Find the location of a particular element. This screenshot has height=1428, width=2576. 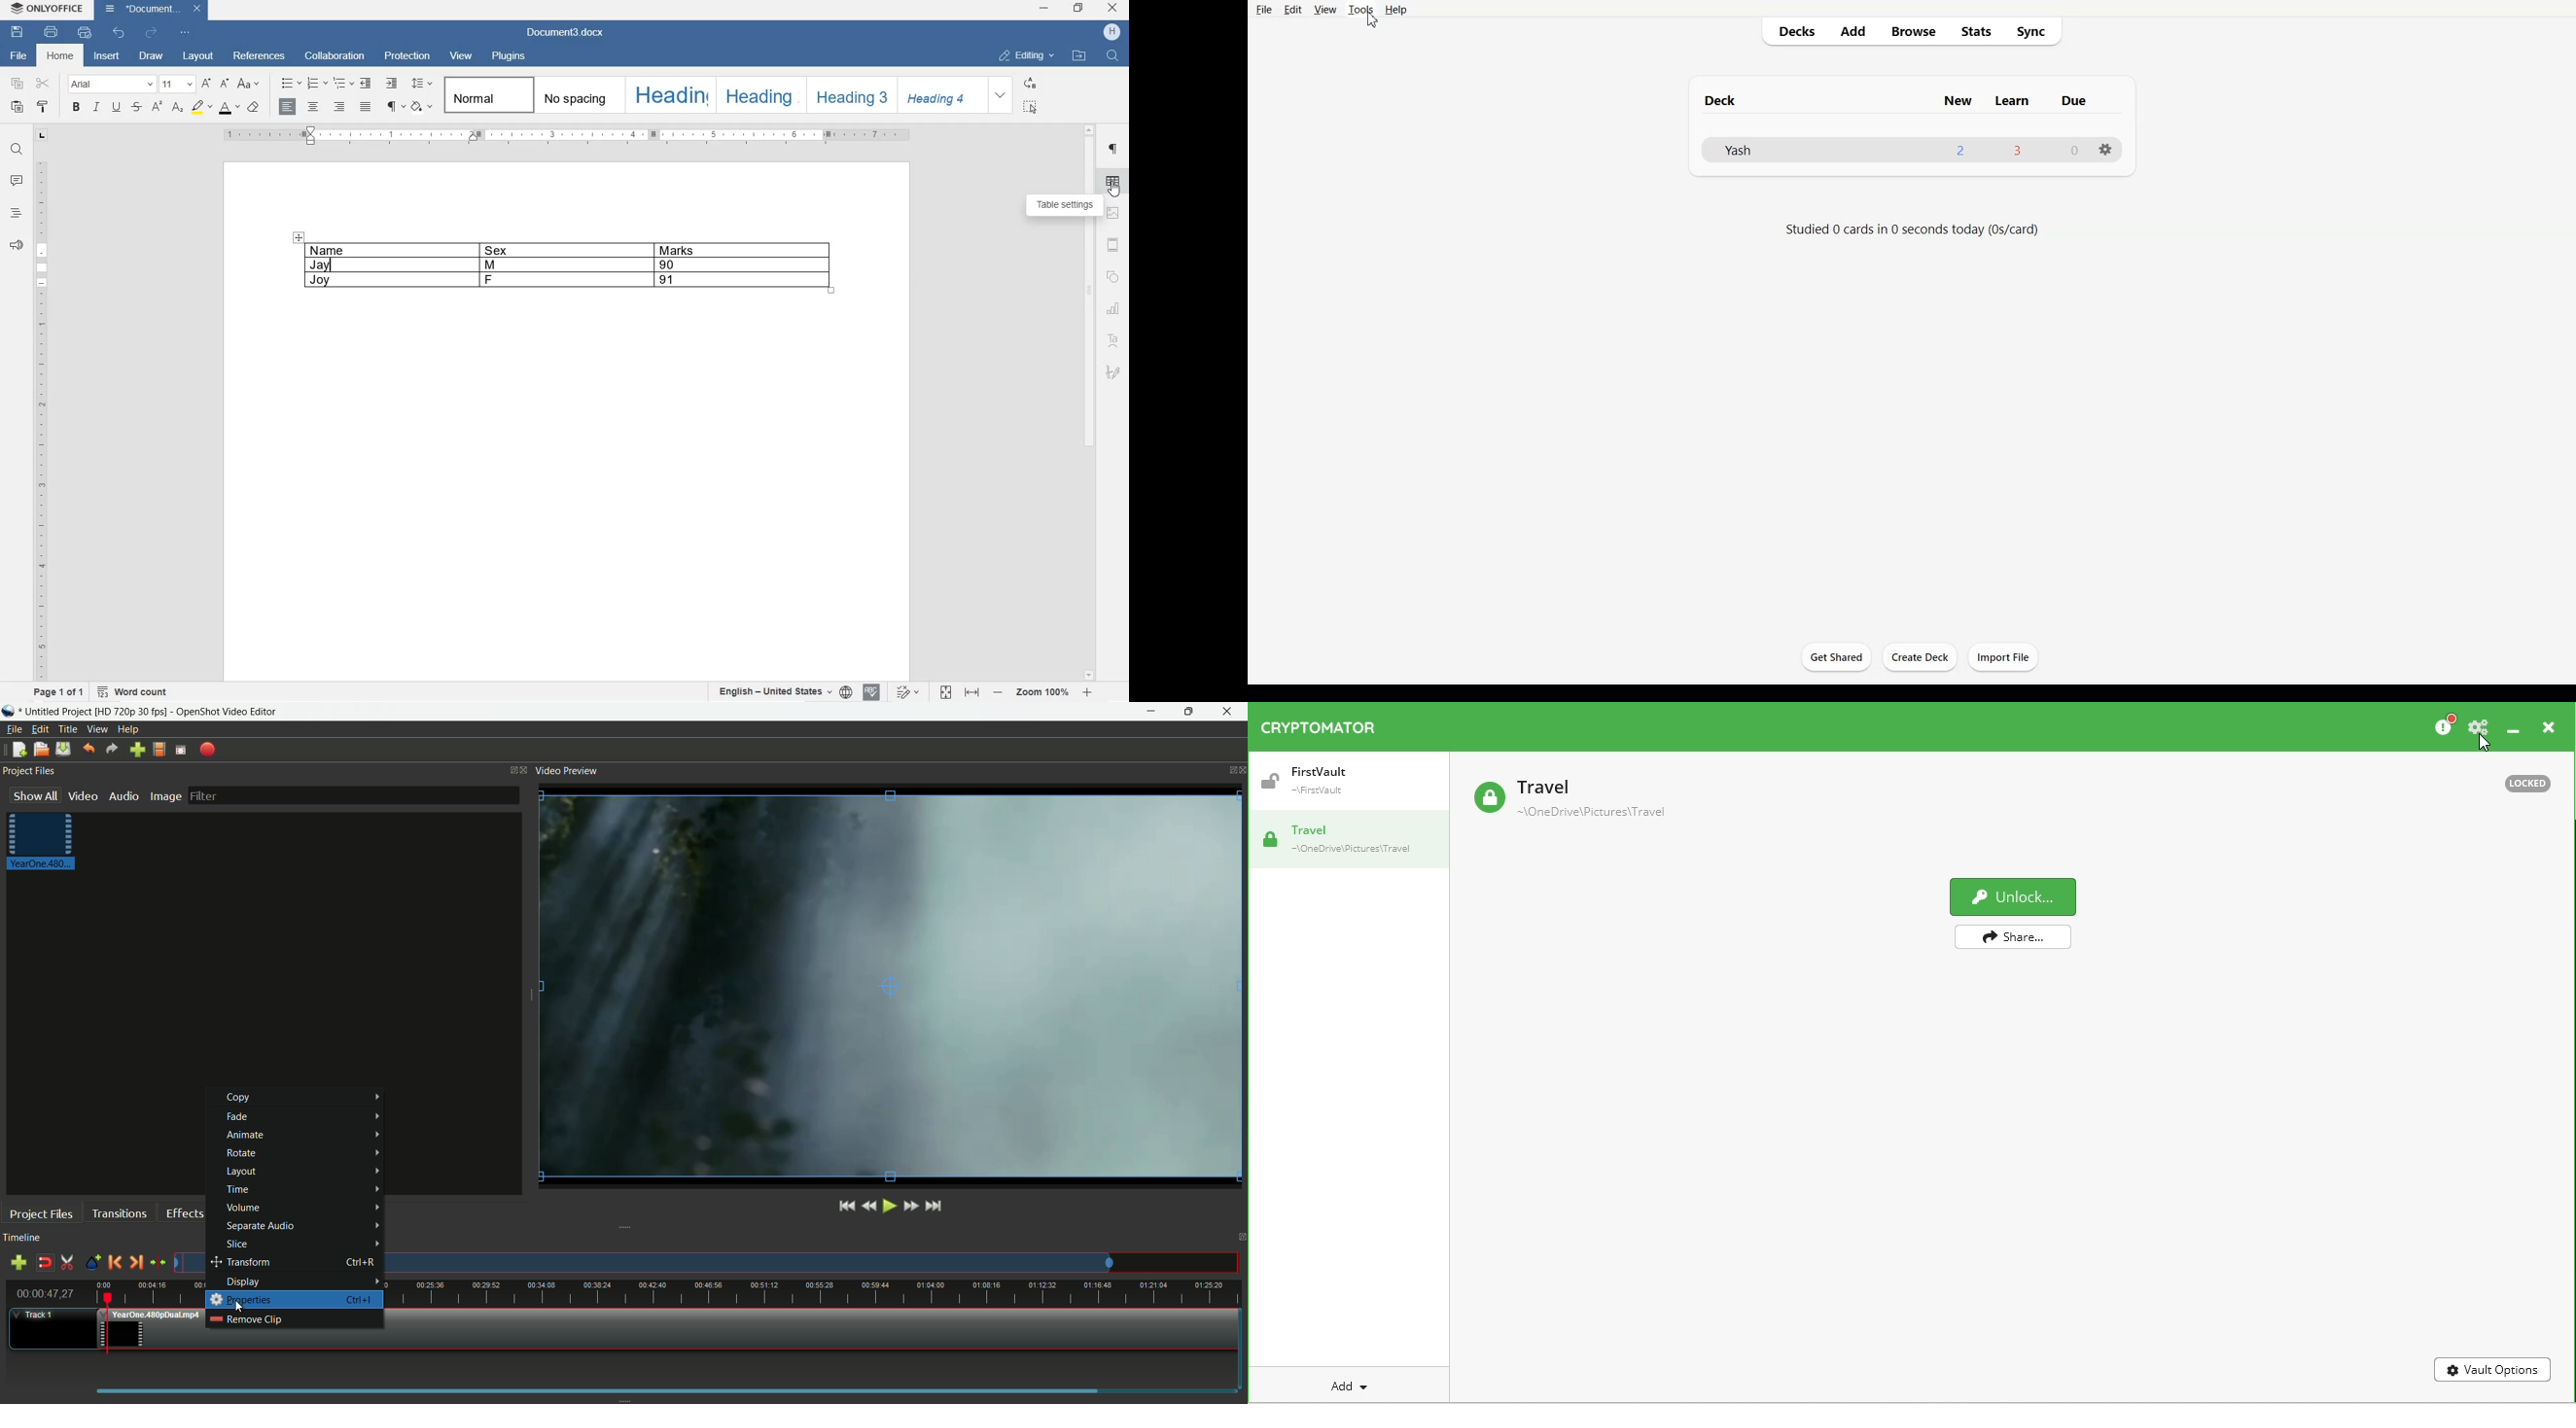

volume is located at coordinates (302, 1208).